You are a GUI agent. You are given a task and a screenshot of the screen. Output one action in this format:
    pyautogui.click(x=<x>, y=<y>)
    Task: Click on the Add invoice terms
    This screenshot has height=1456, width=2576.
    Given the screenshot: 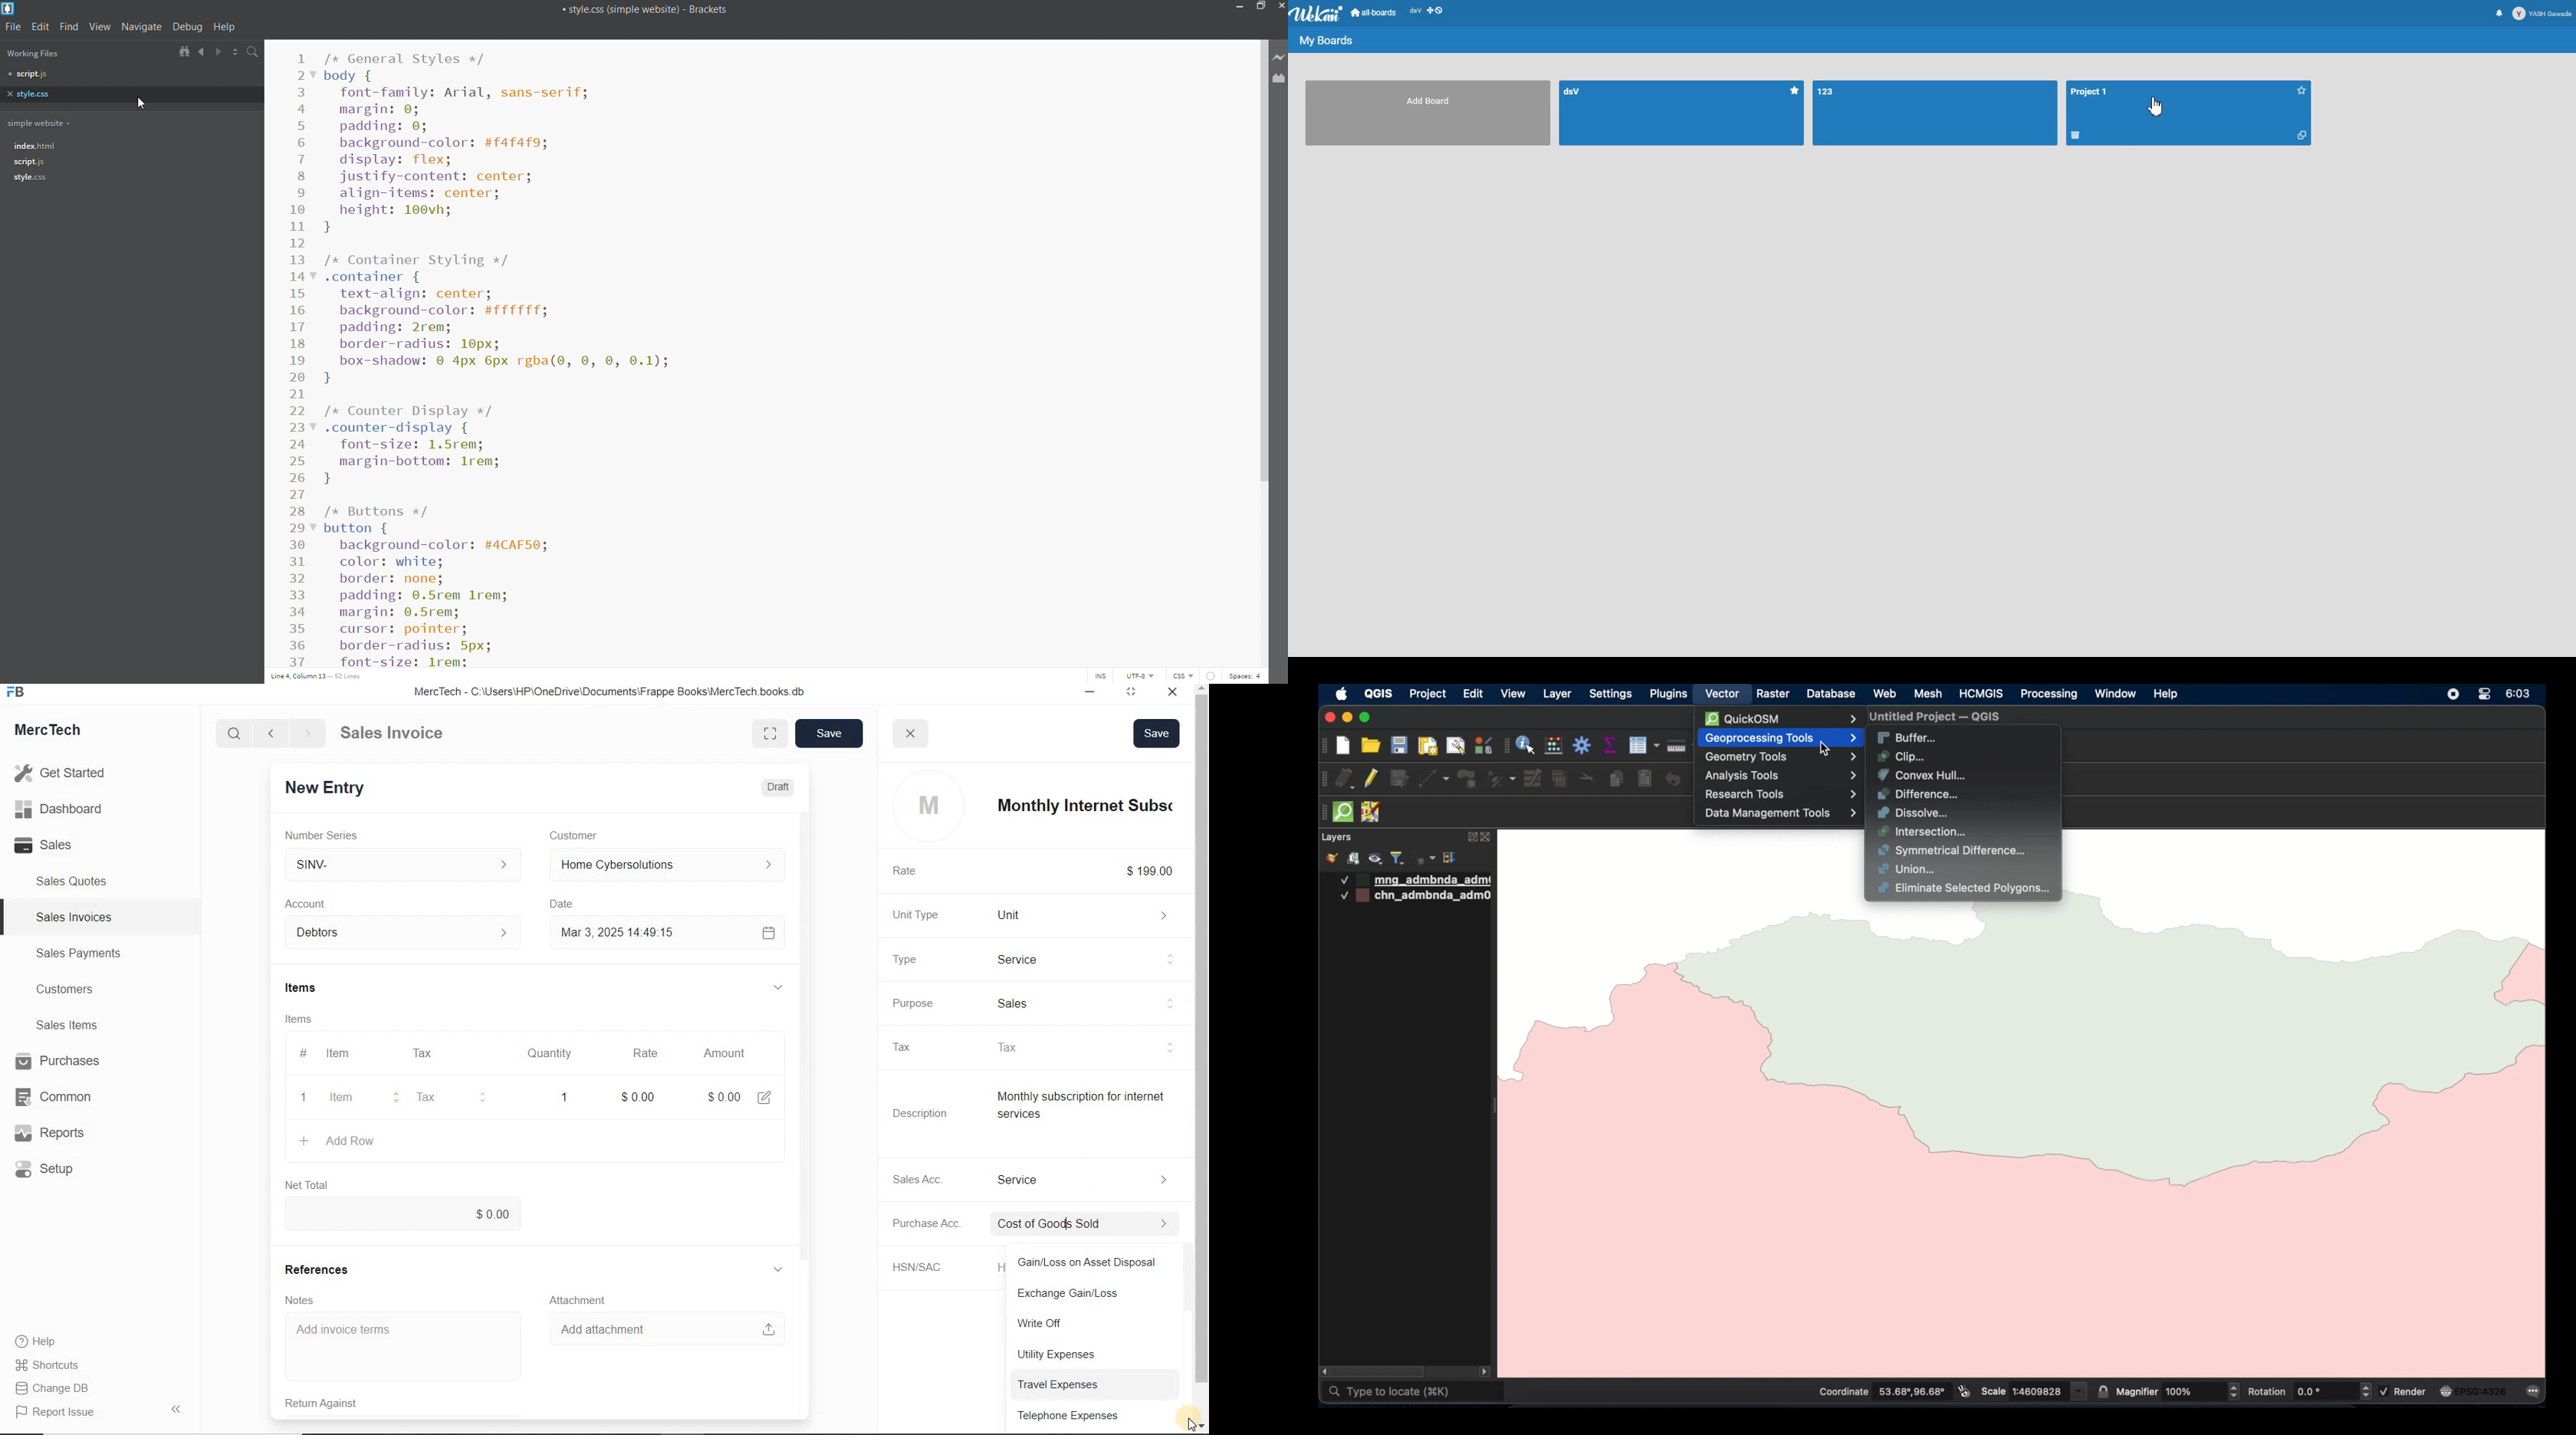 What is the action you would take?
    pyautogui.click(x=410, y=1346)
    